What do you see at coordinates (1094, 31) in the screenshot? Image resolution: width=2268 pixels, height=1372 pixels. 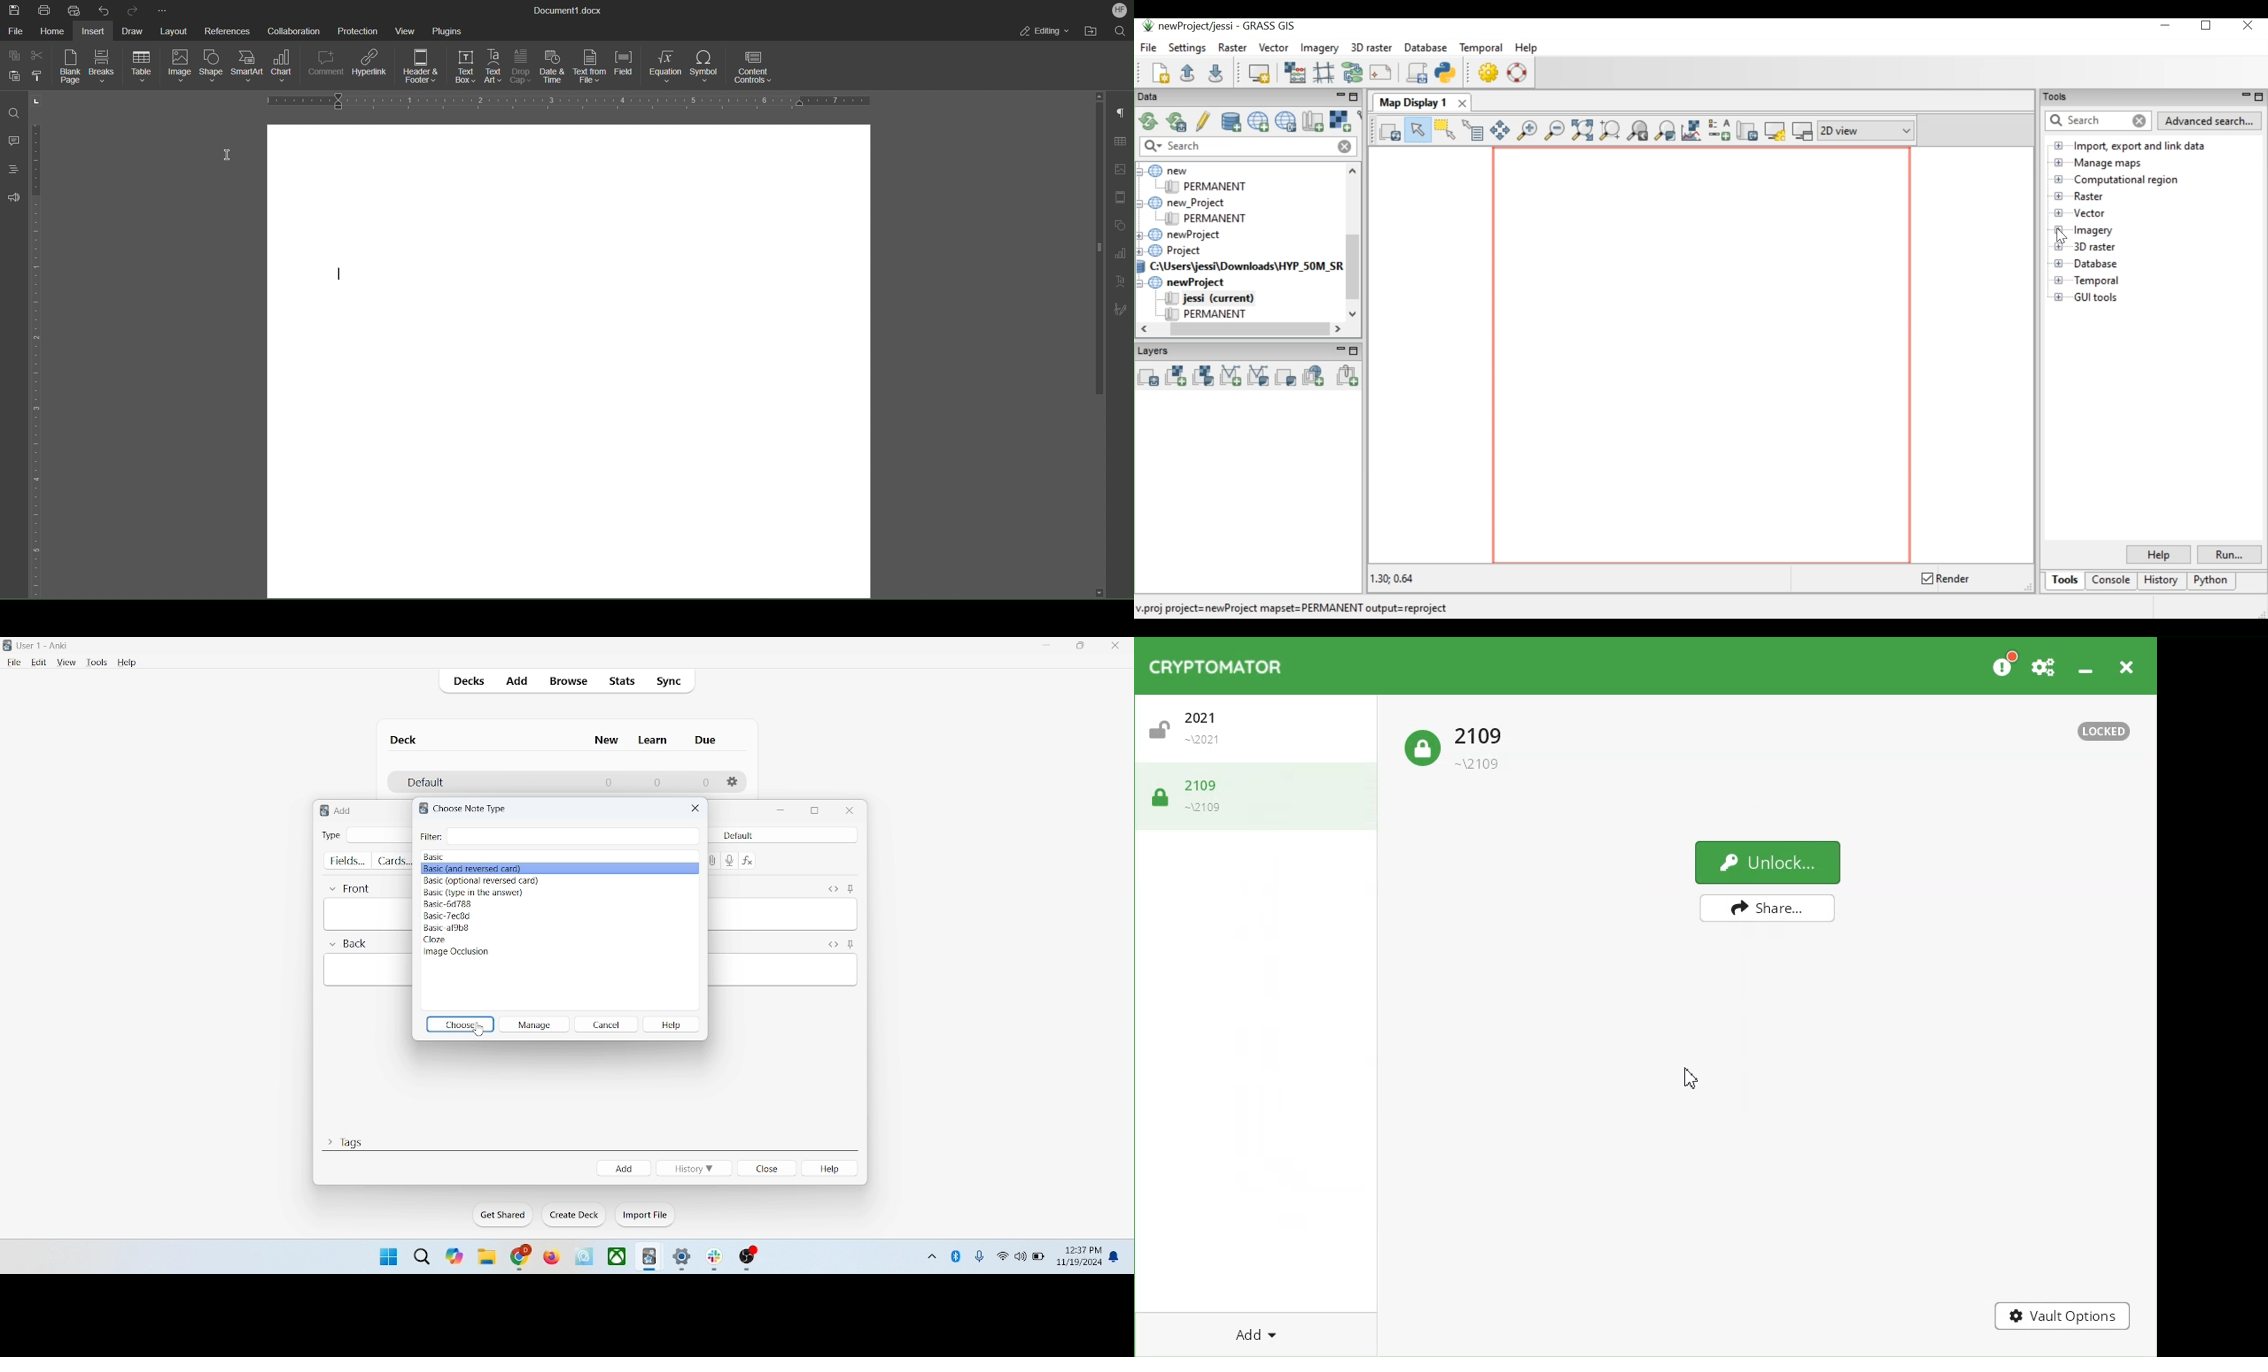 I see `Open File Location` at bounding box center [1094, 31].